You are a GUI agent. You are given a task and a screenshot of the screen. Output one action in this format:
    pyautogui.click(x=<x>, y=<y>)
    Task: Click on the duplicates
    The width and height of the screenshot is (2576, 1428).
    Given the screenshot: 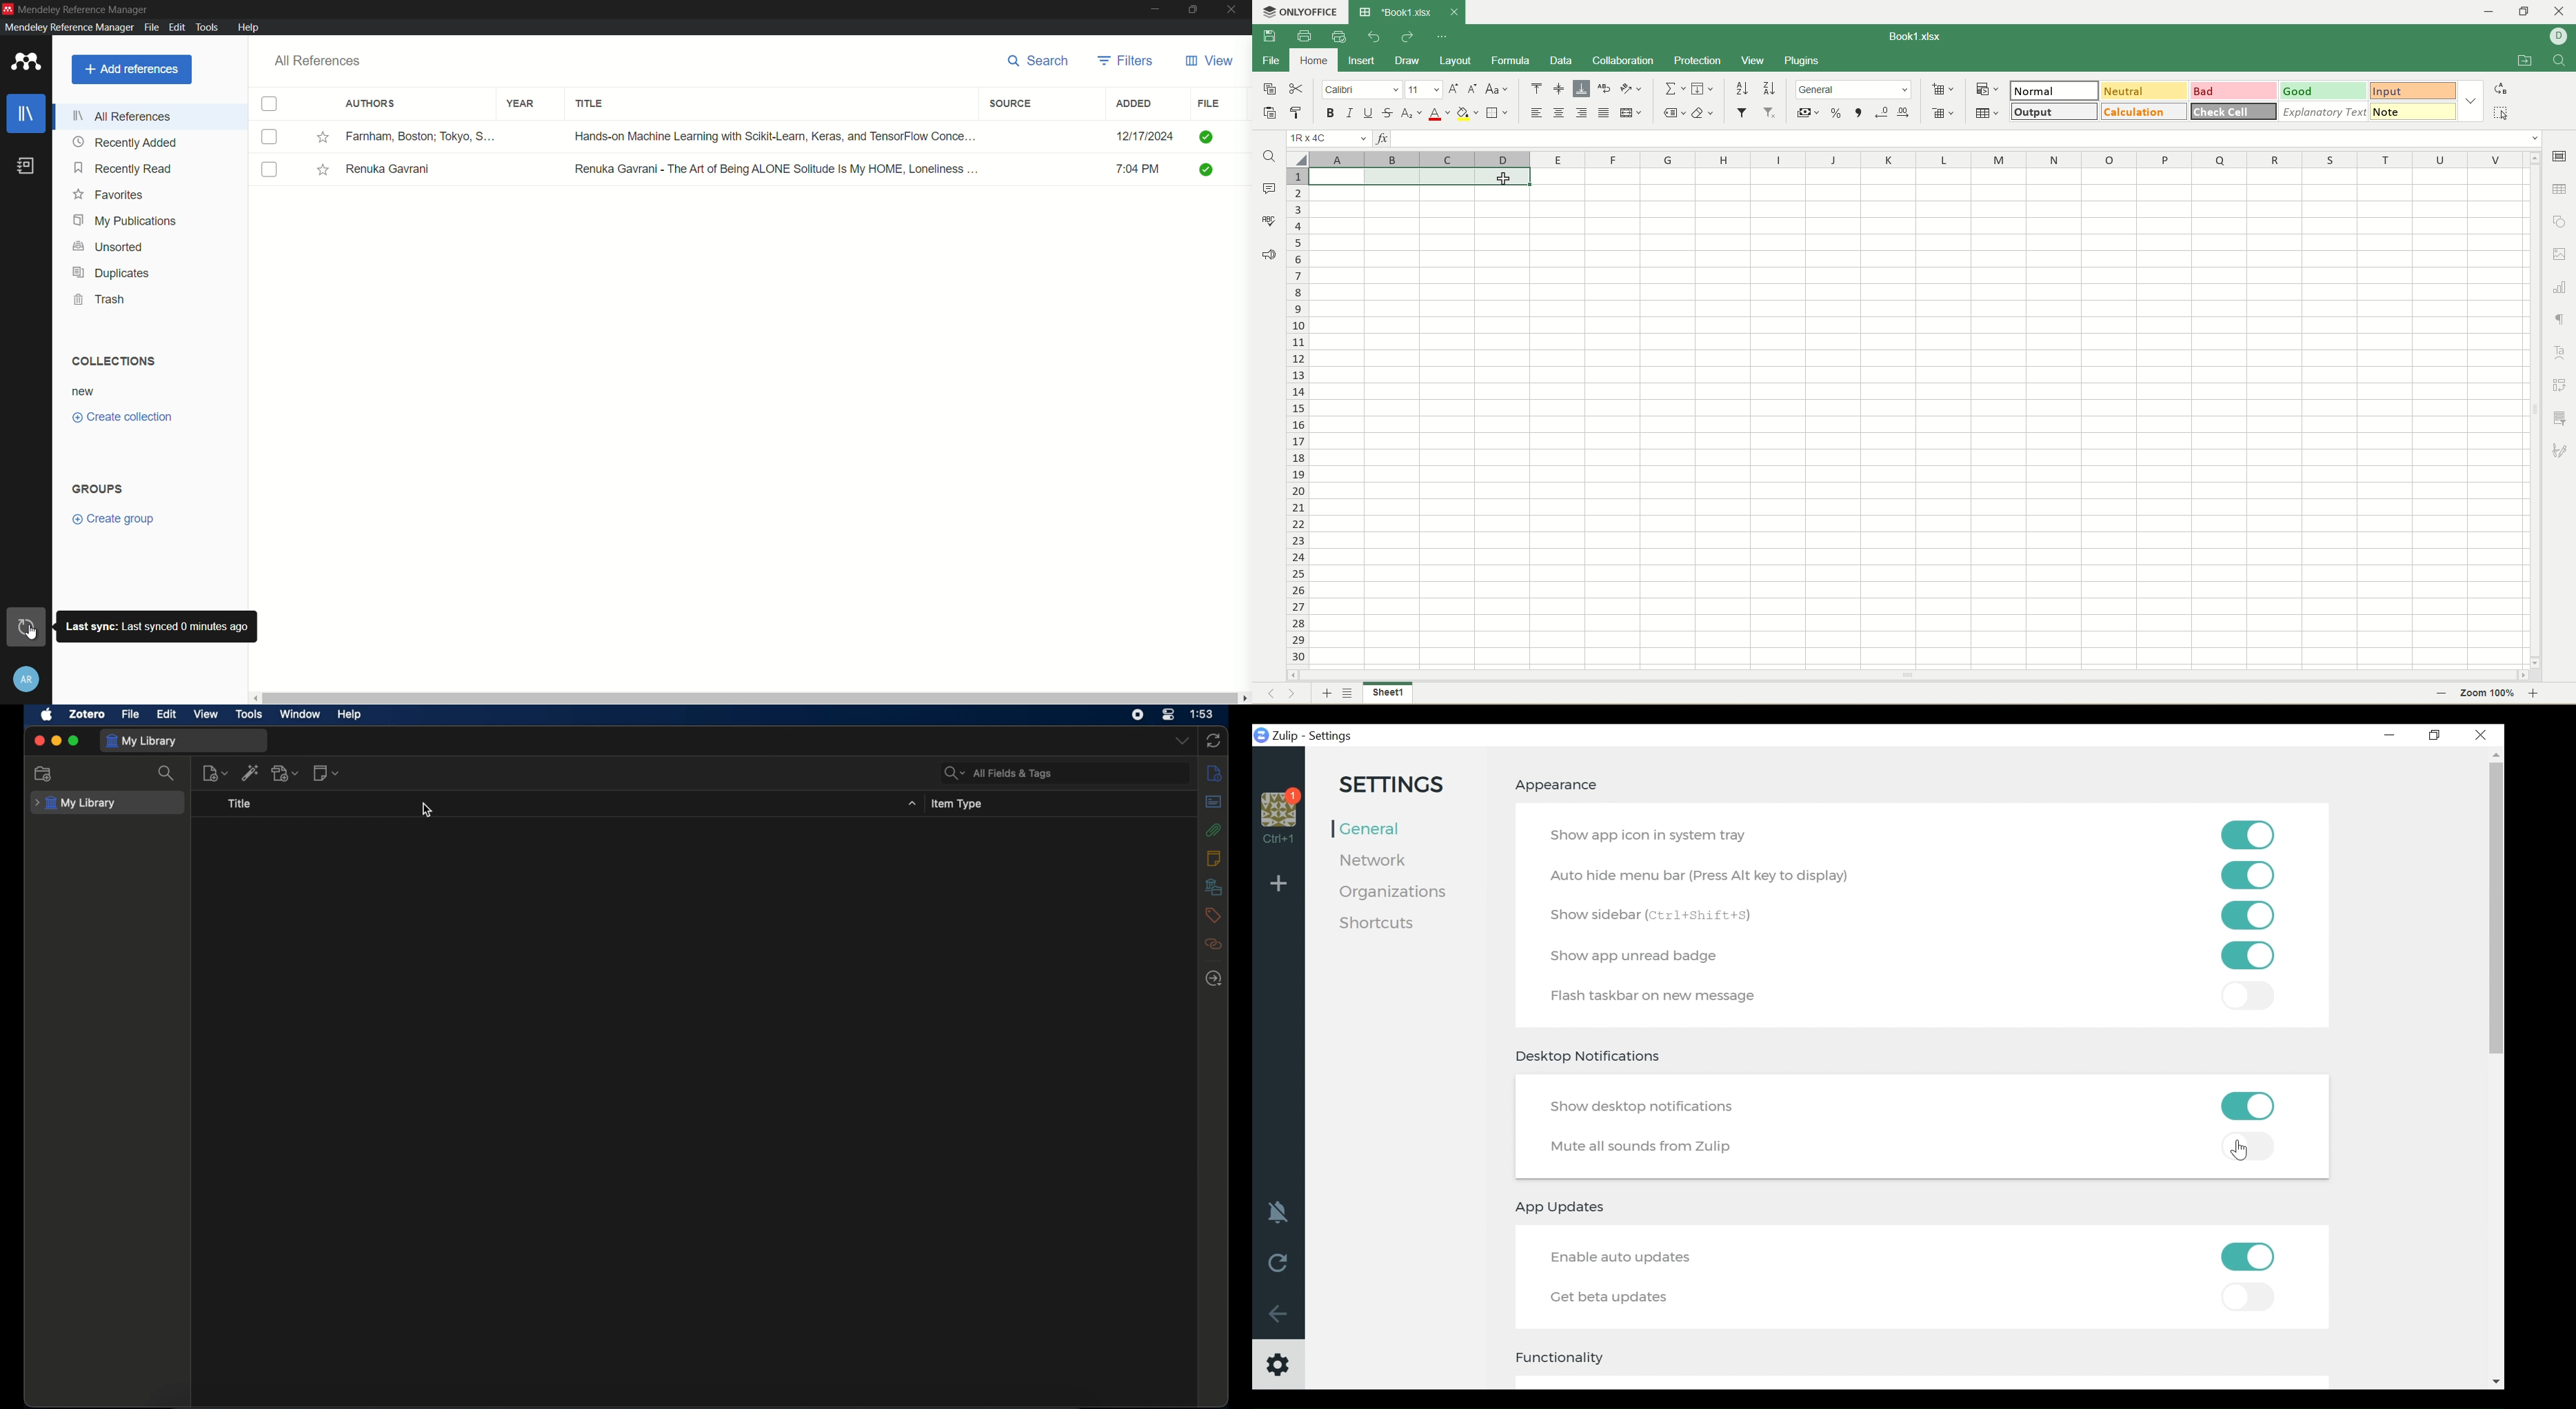 What is the action you would take?
    pyautogui.click(x=111, y=274)
    